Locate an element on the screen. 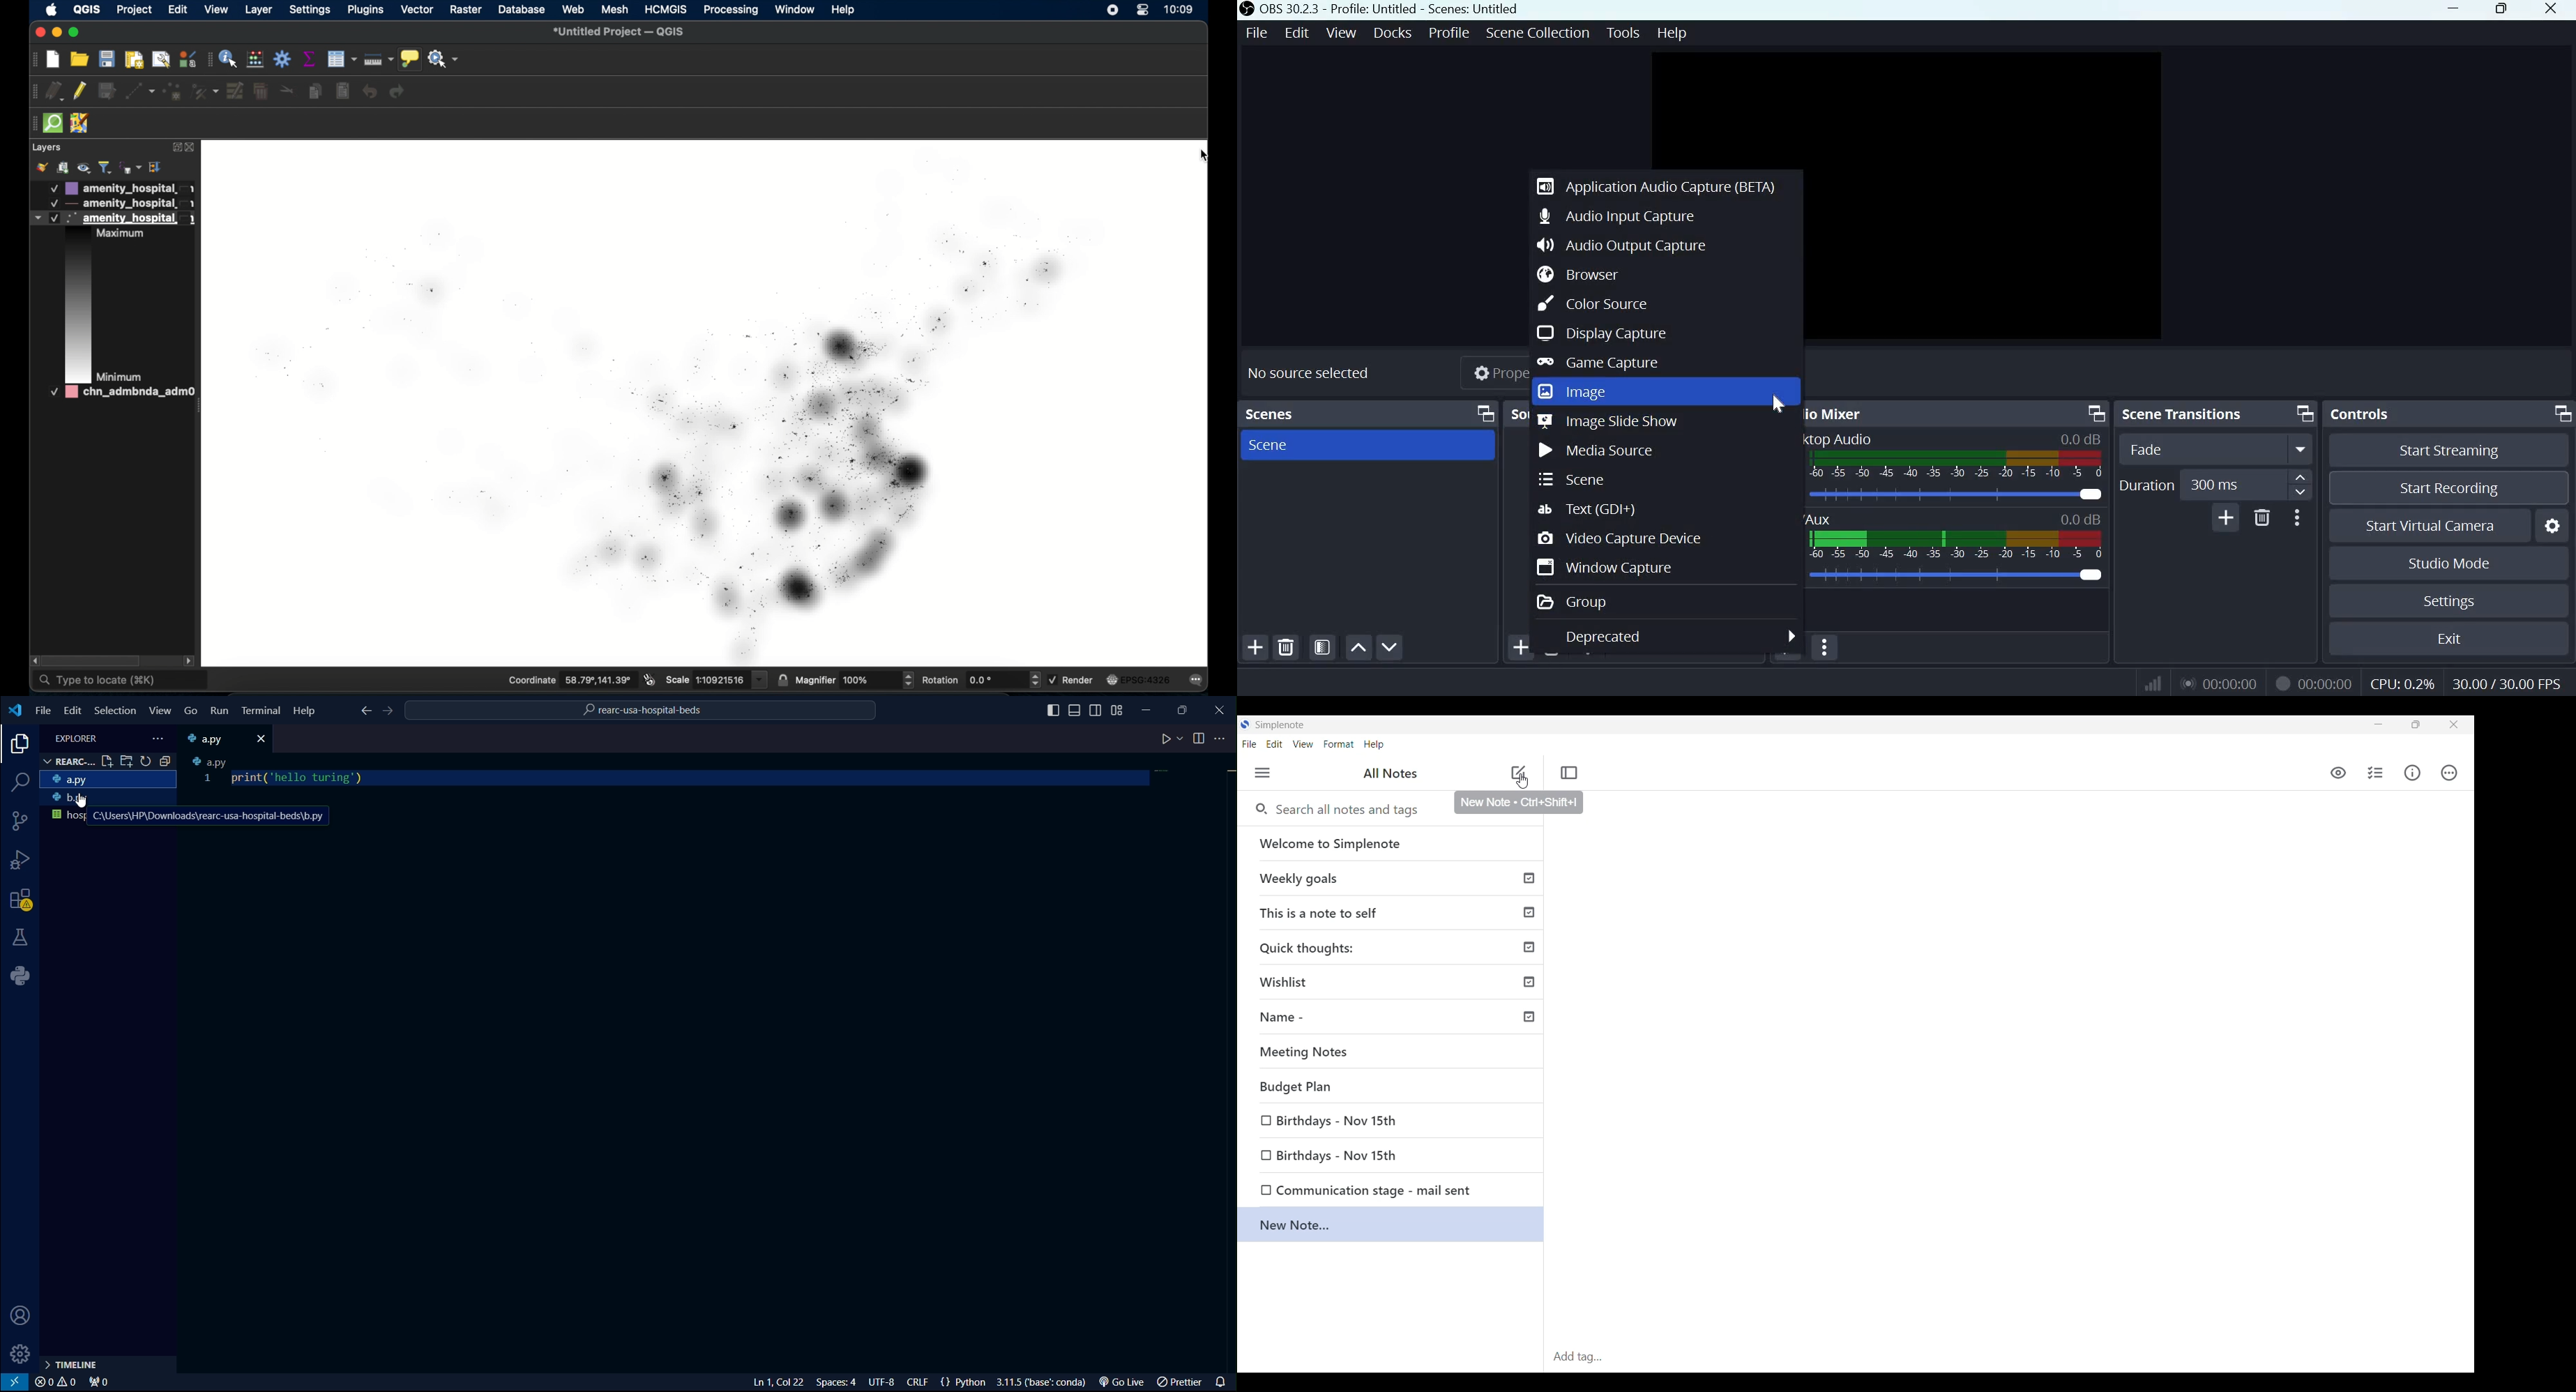 Image resolution: width=2576 pixels, height=1400 pixels. Decrease is located at coordinates (2303, 494).